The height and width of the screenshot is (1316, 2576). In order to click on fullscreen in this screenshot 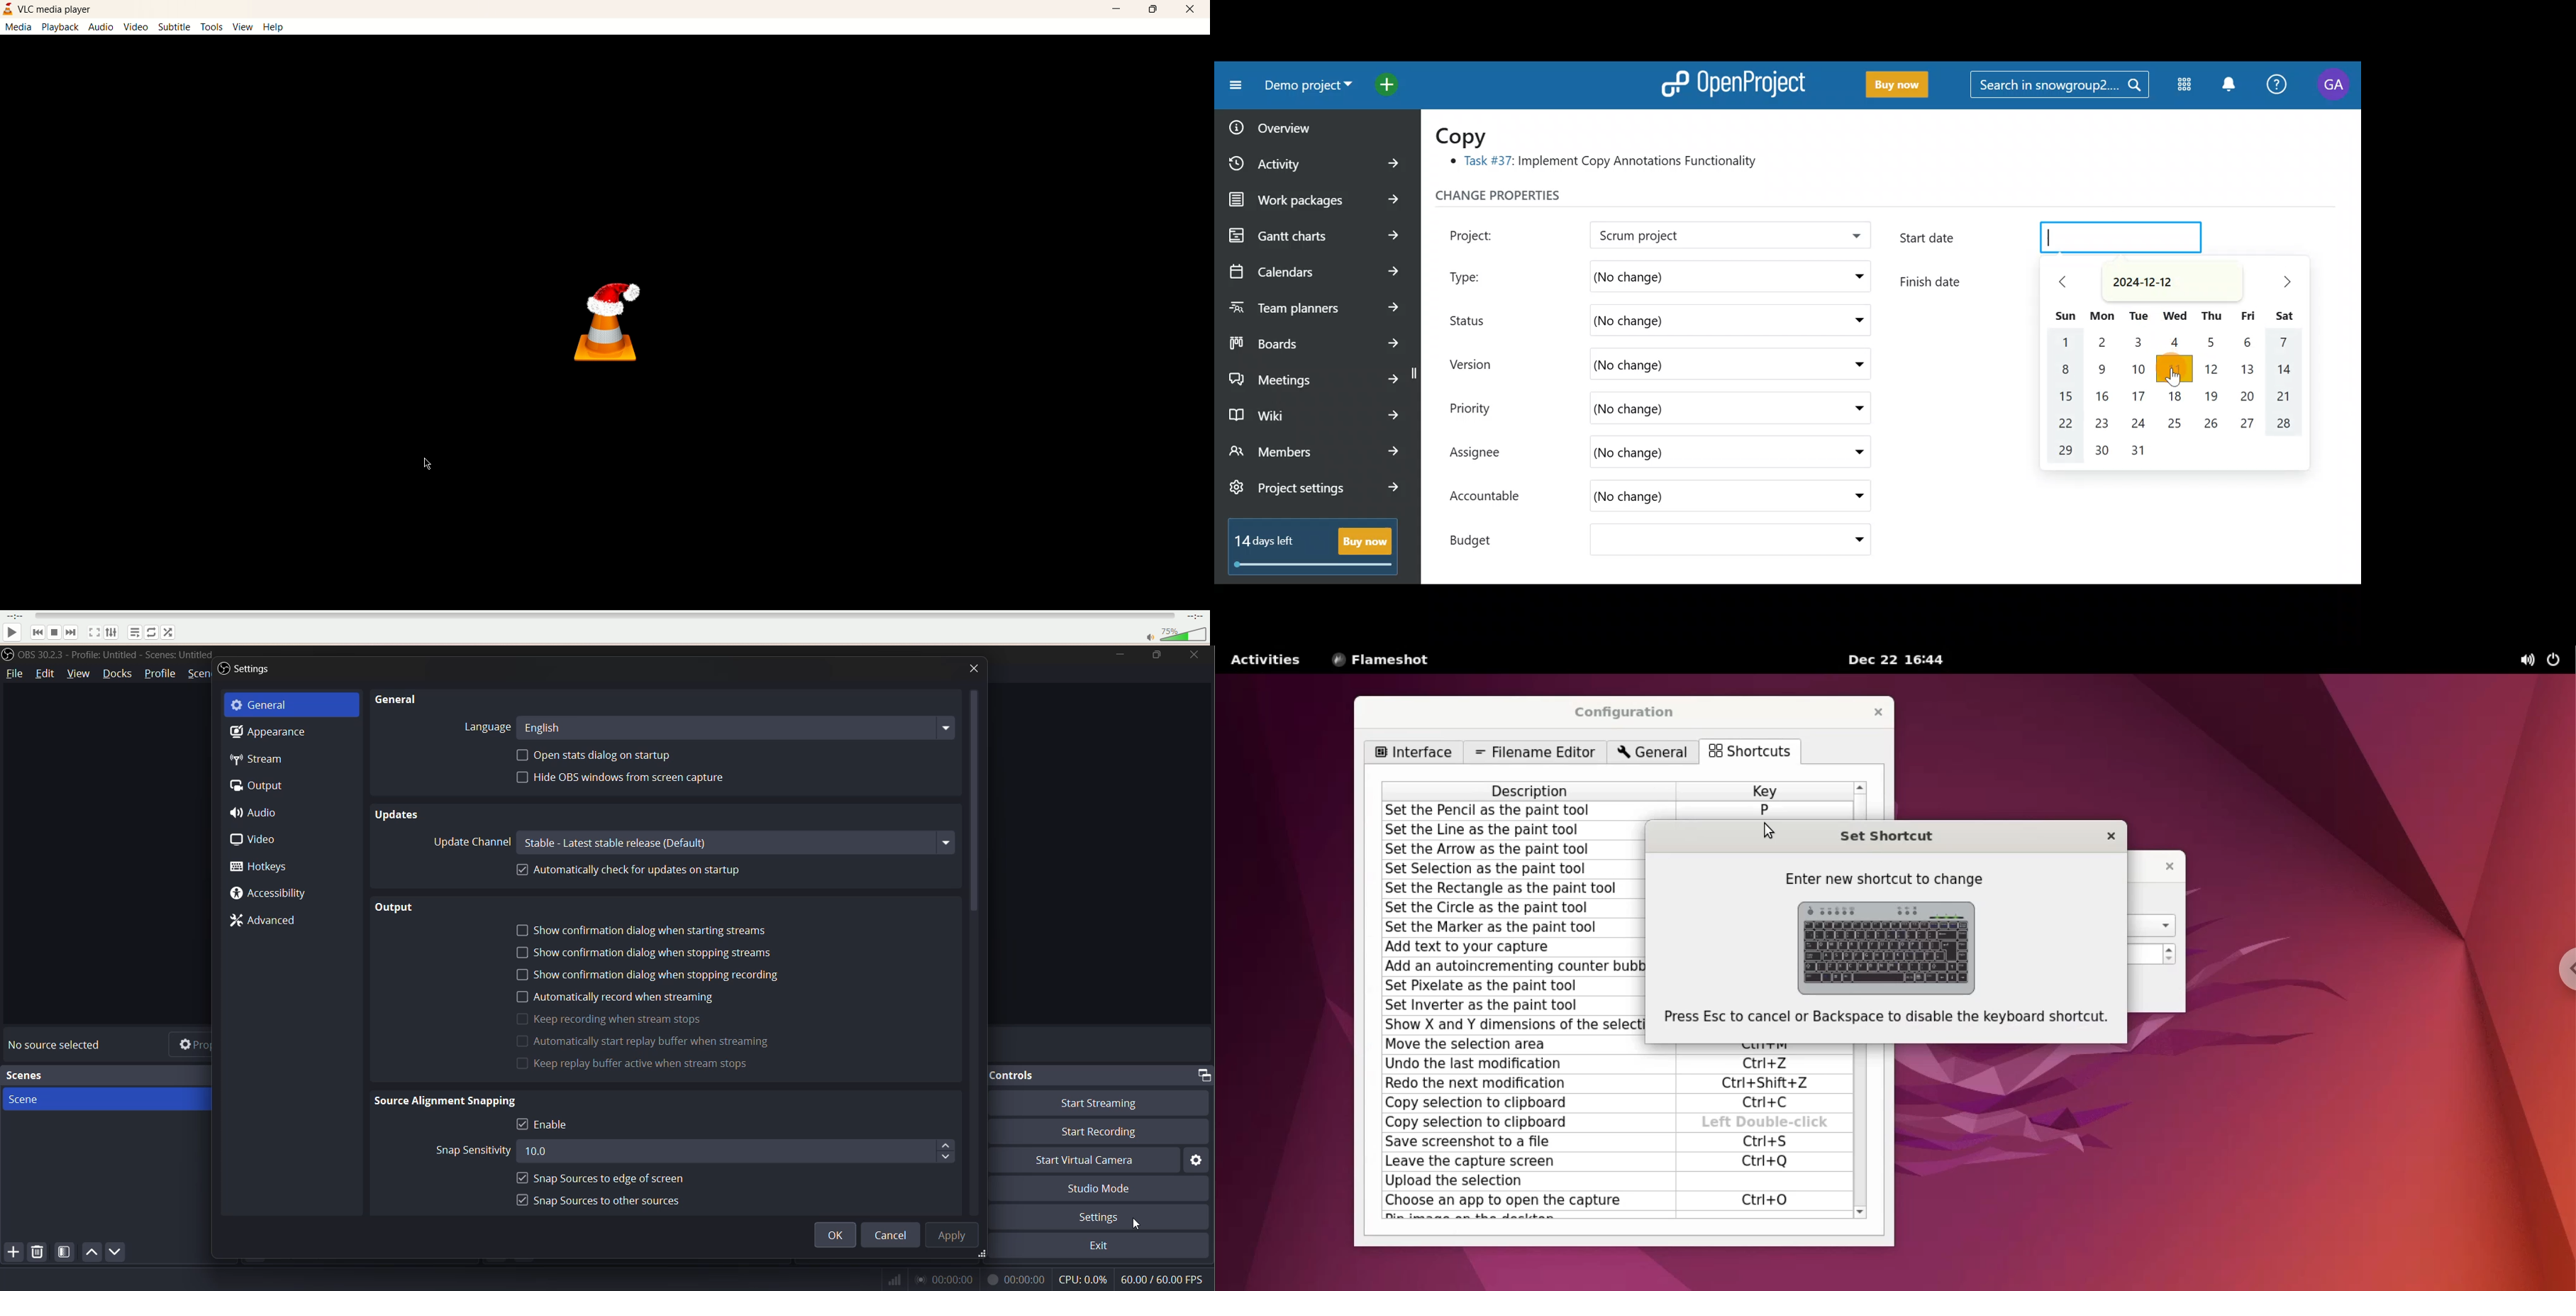, I will do `click(95, 633)`.